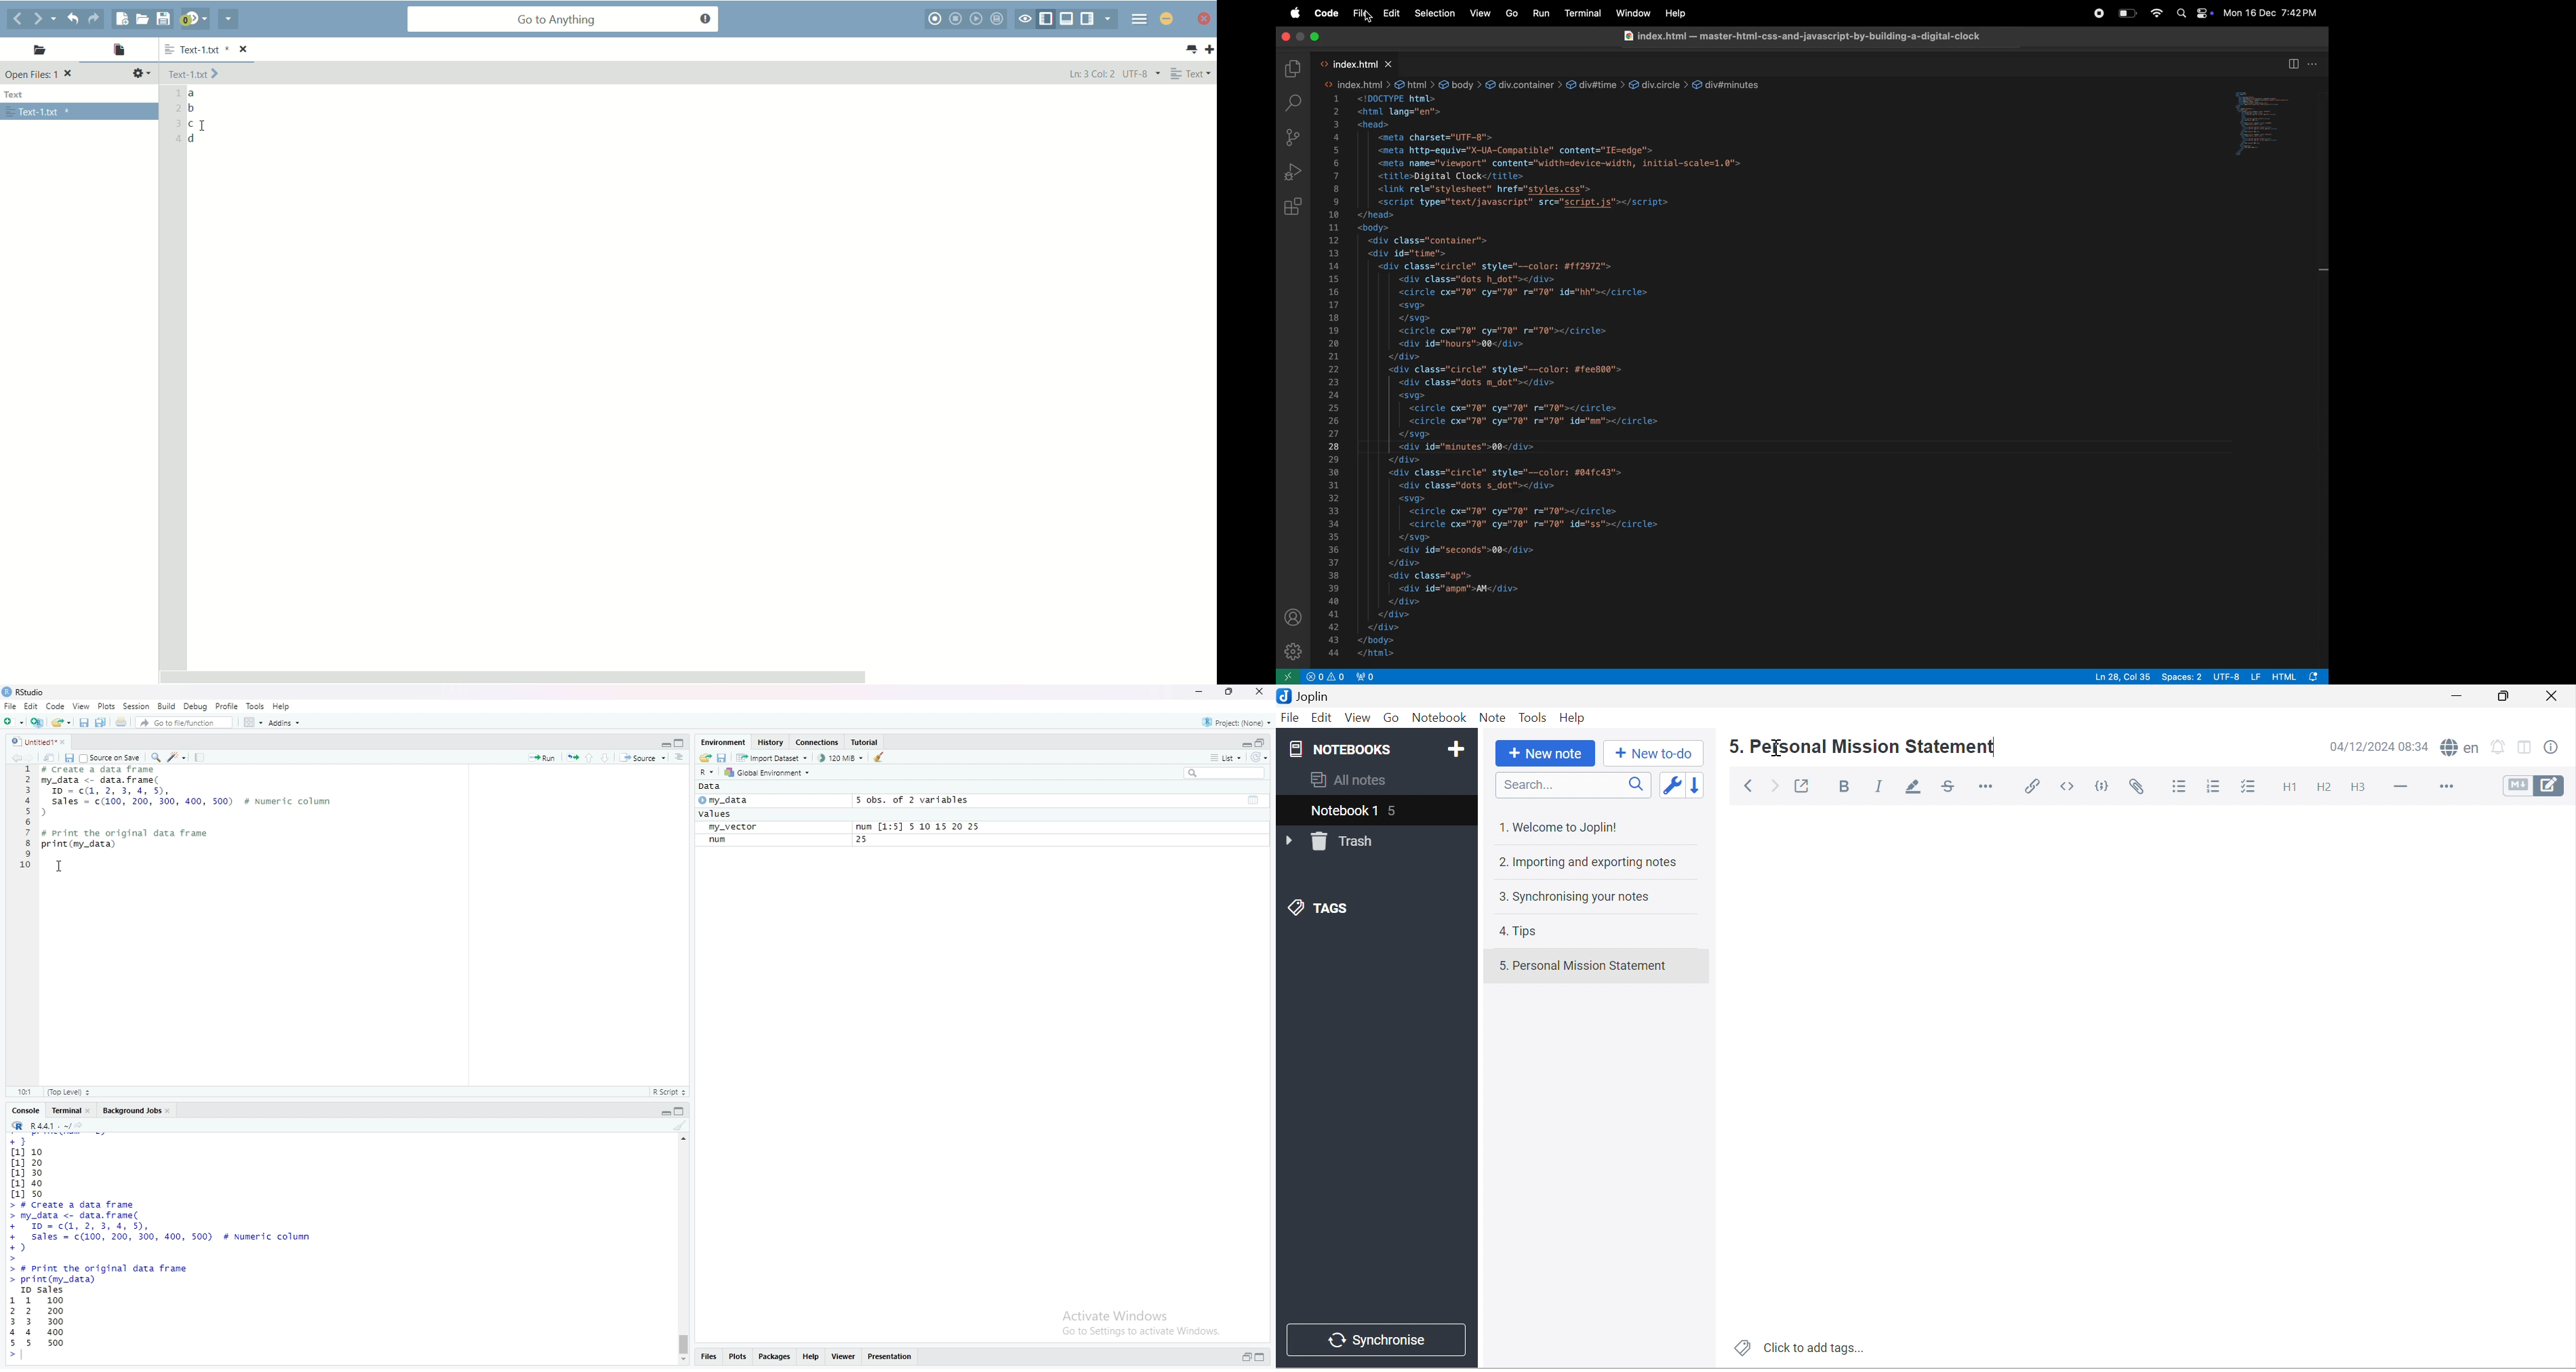 This screenshot has height=1372, width=2576. I want to click on create a project, so click(37, 722).